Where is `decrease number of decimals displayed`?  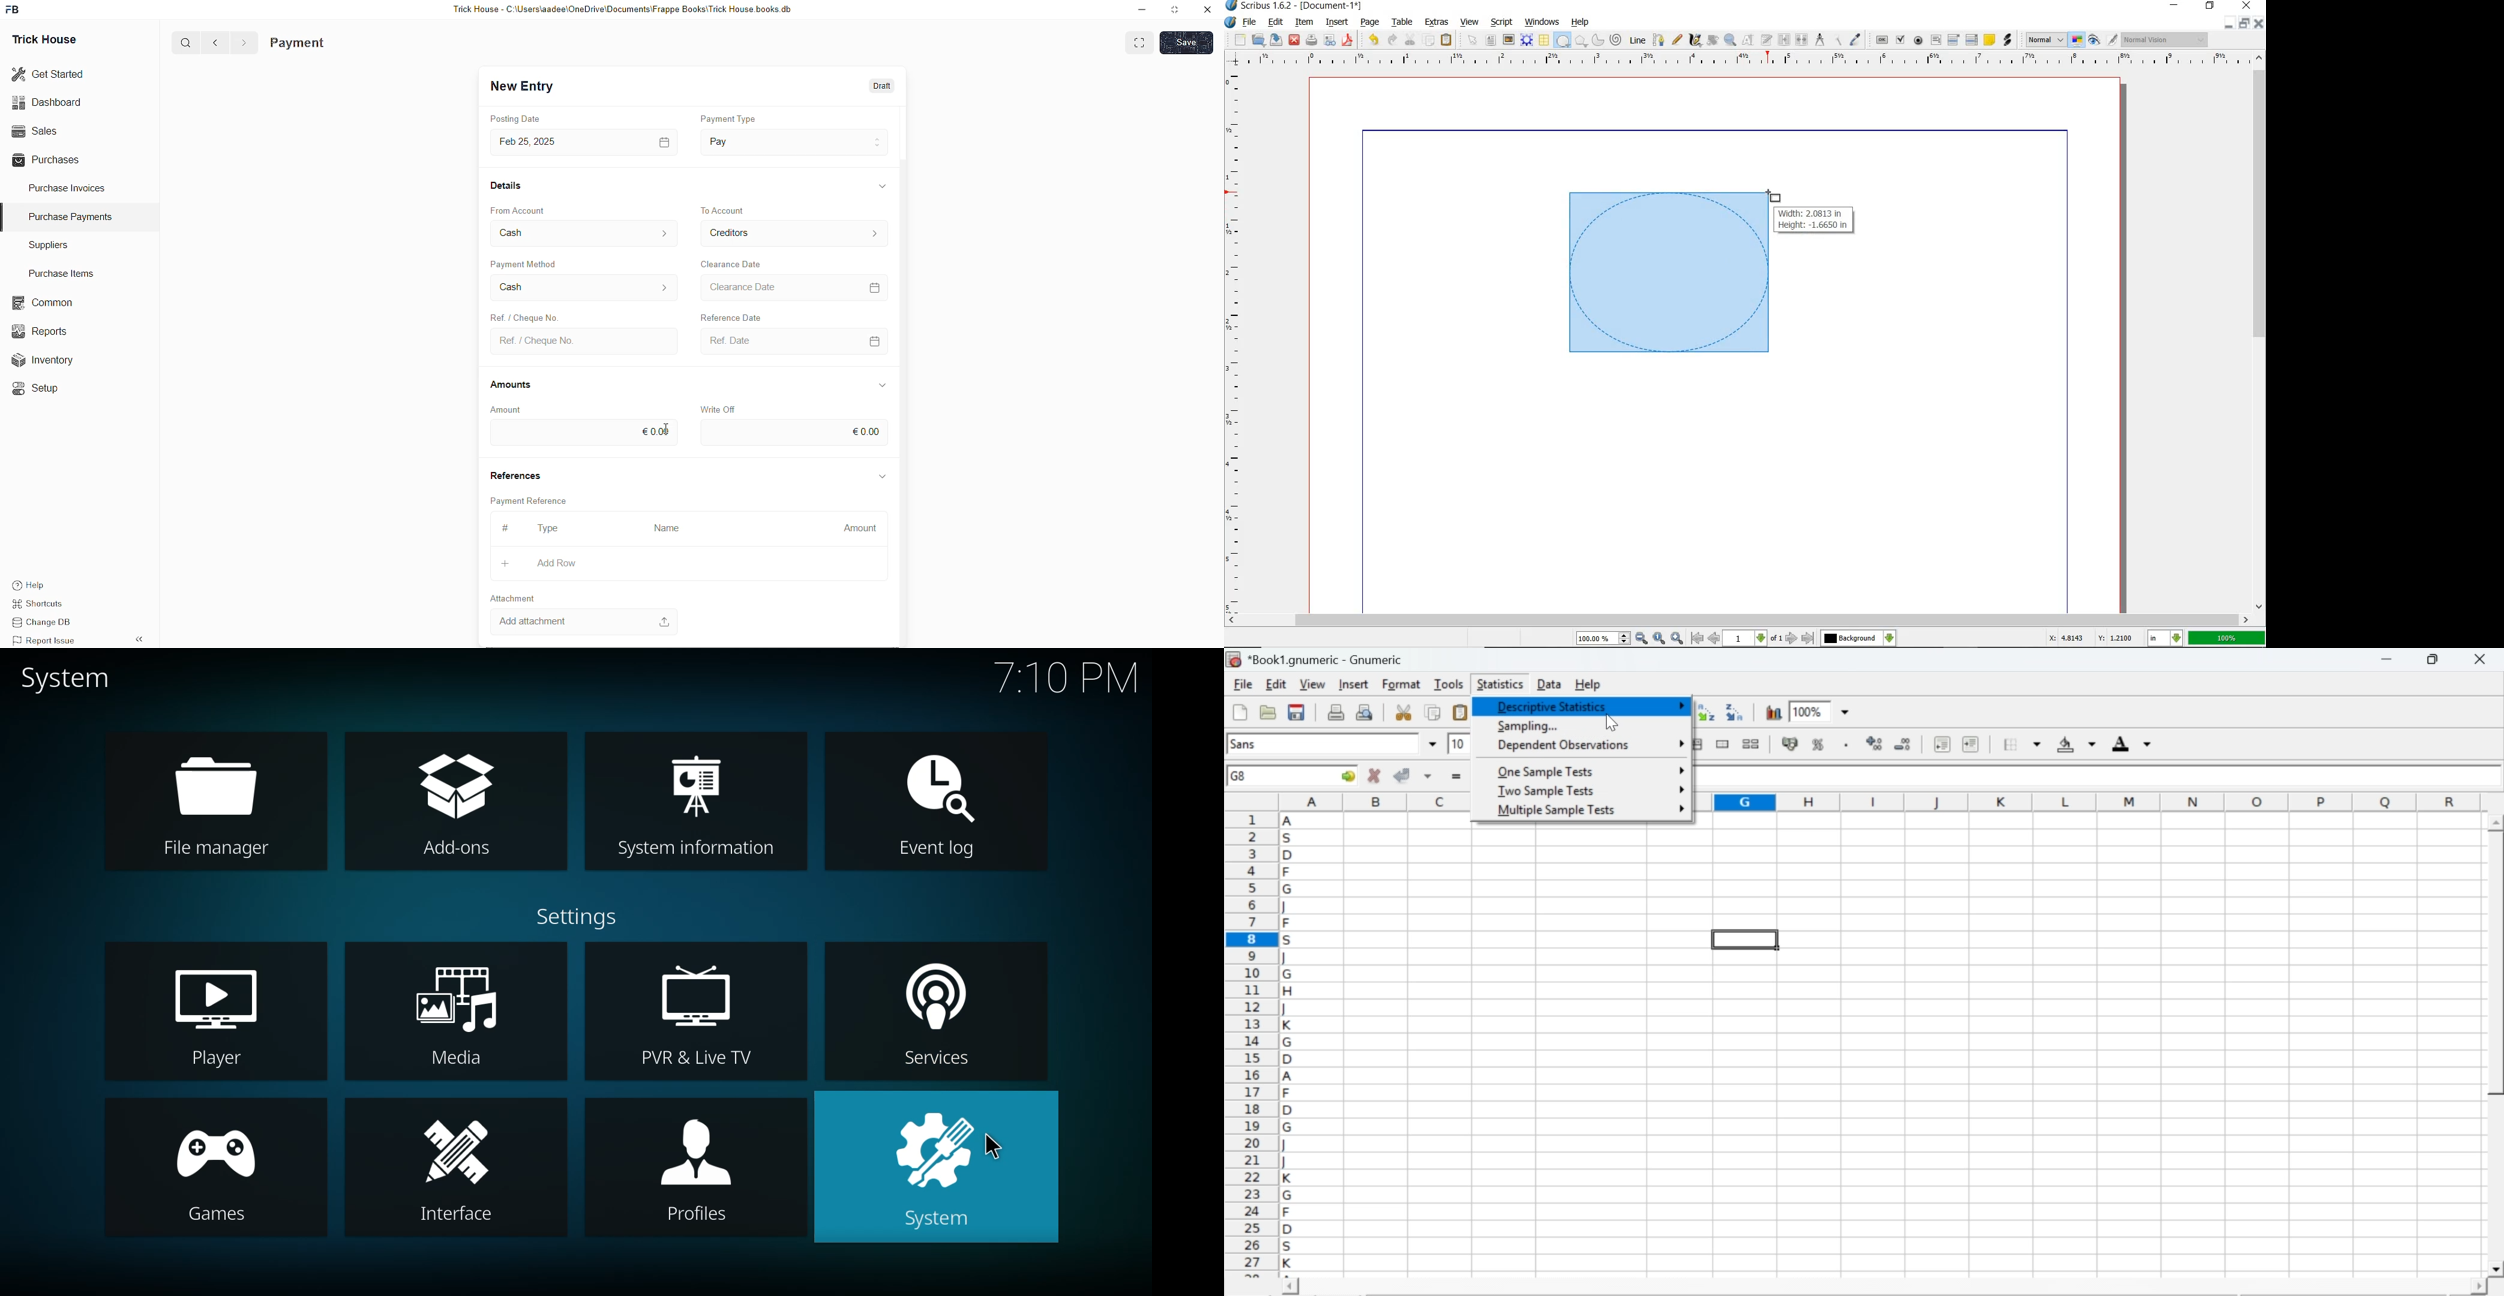 decrease number of decimals displayed is located at coordinates (1874, 744).